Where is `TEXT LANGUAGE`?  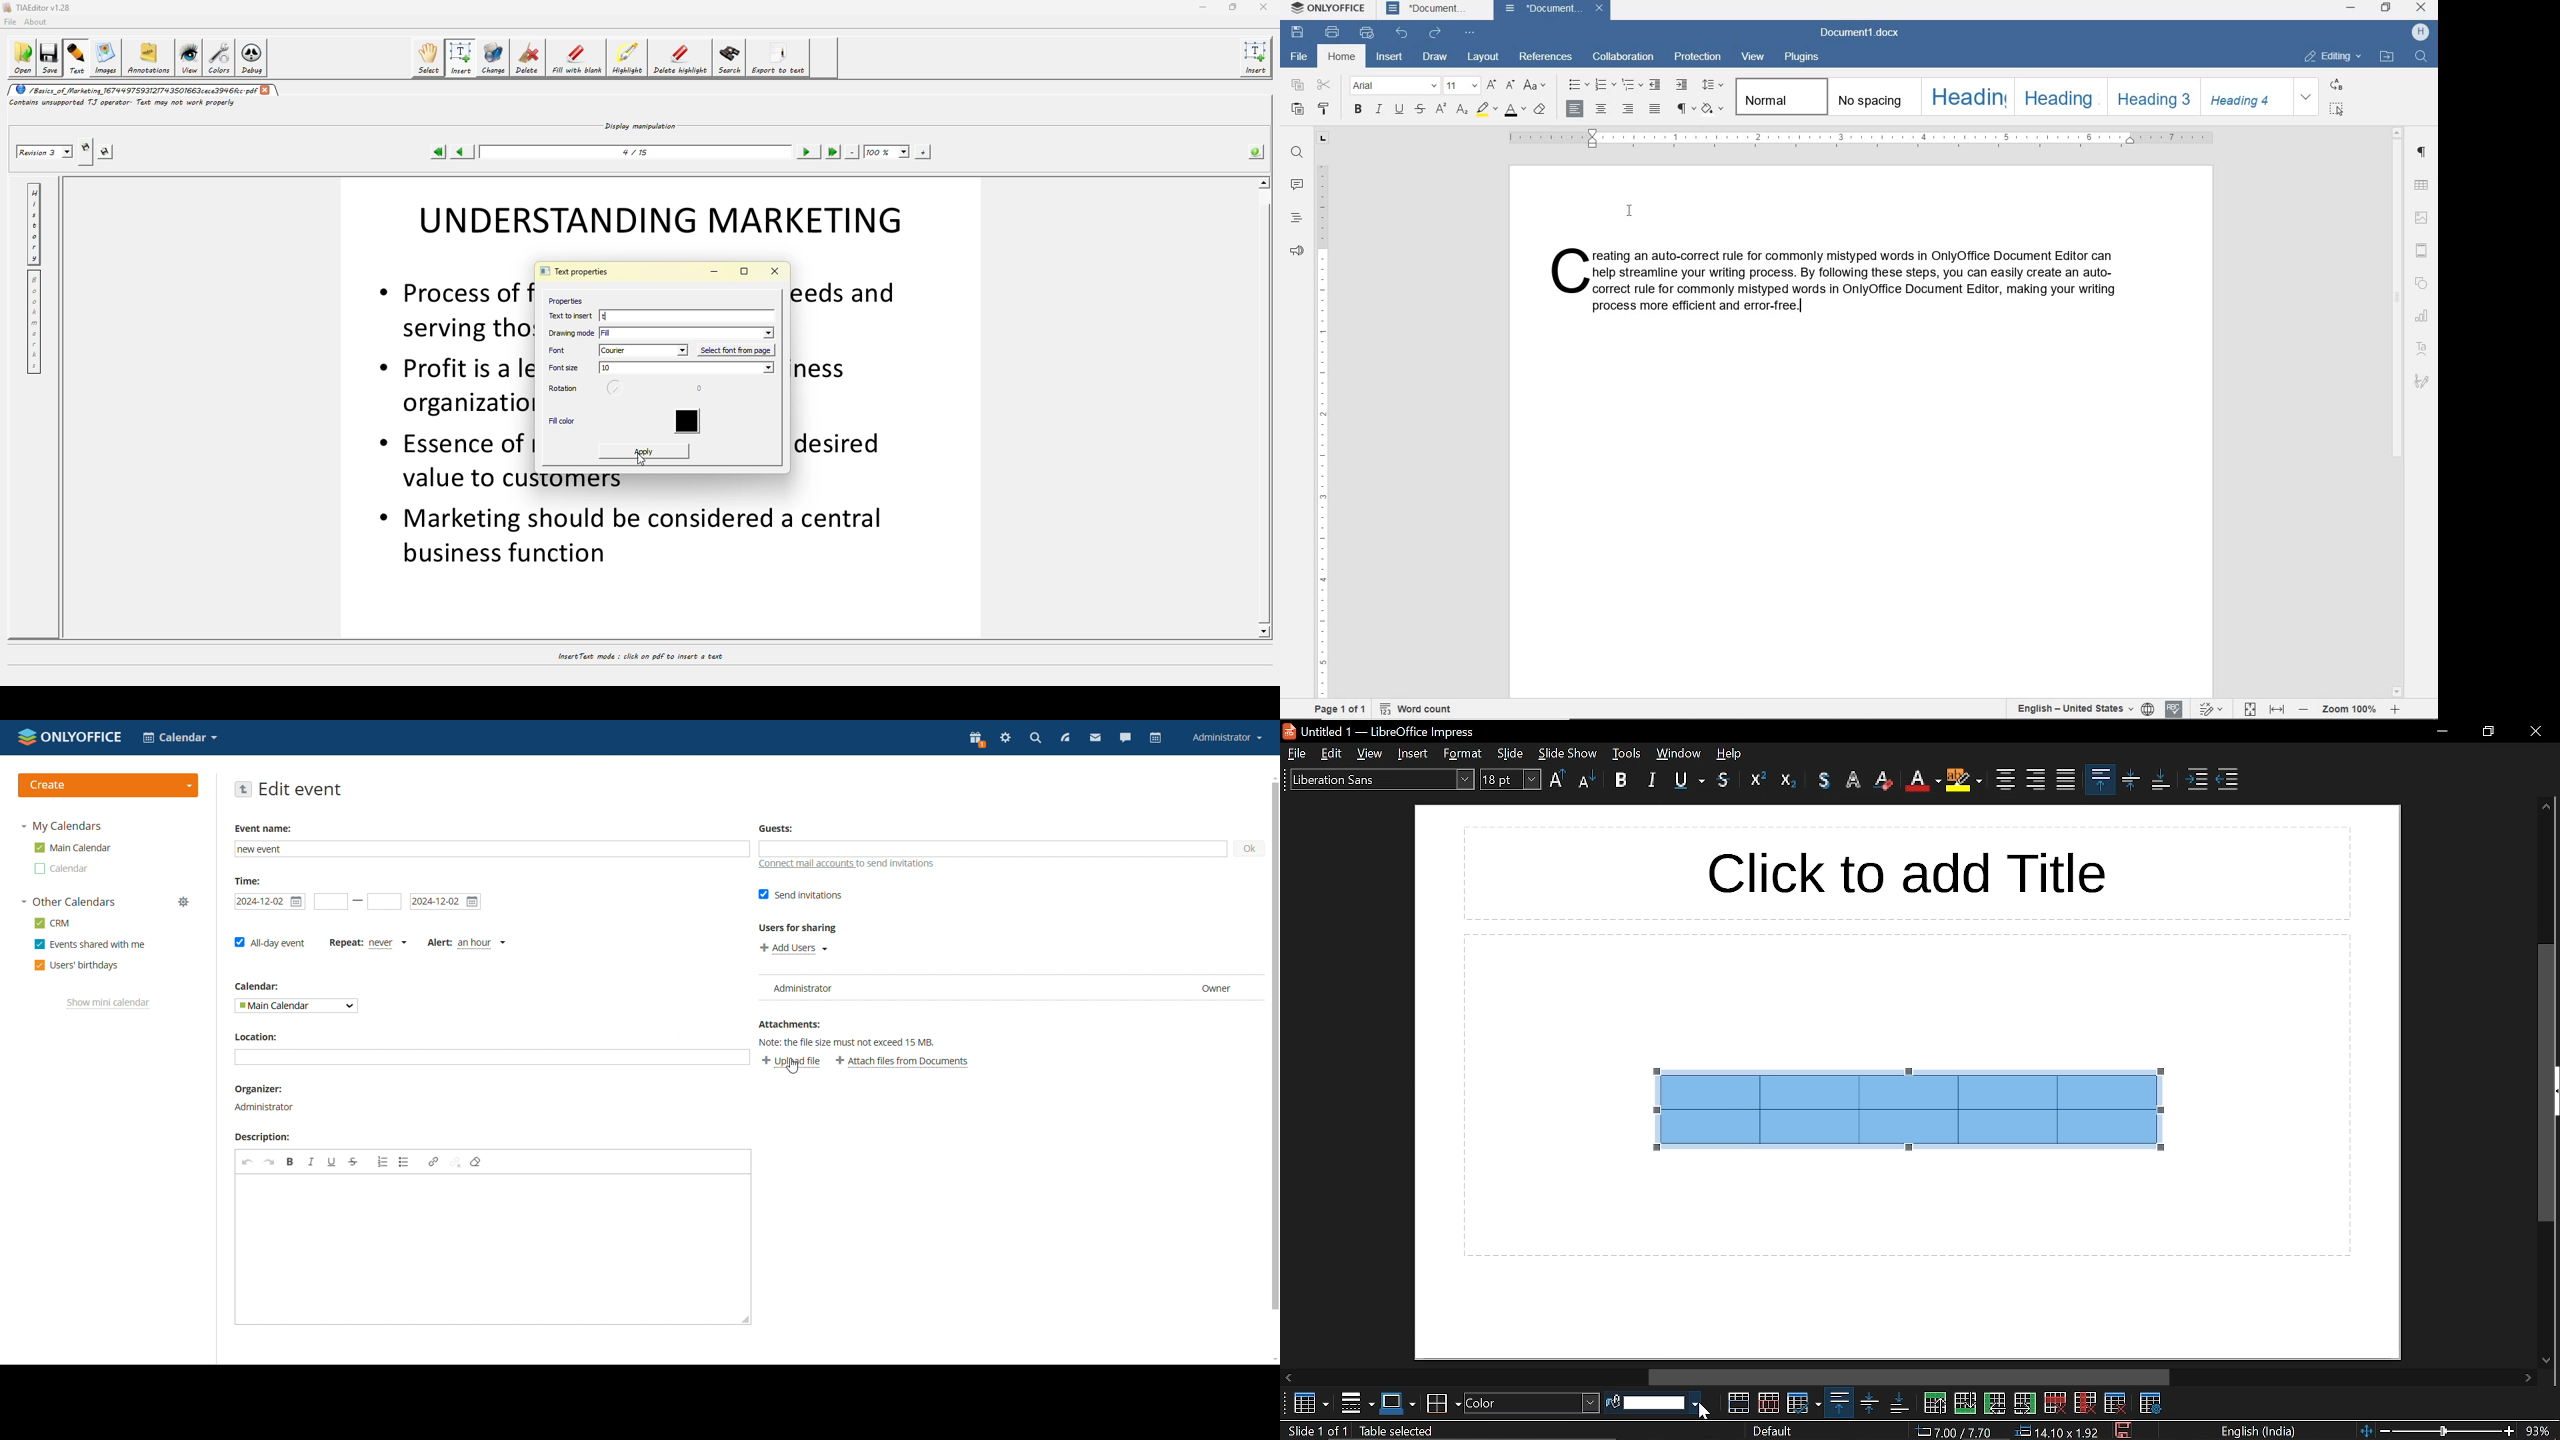 TEXT LANGUAGE is located at coordinates (2072, 708).